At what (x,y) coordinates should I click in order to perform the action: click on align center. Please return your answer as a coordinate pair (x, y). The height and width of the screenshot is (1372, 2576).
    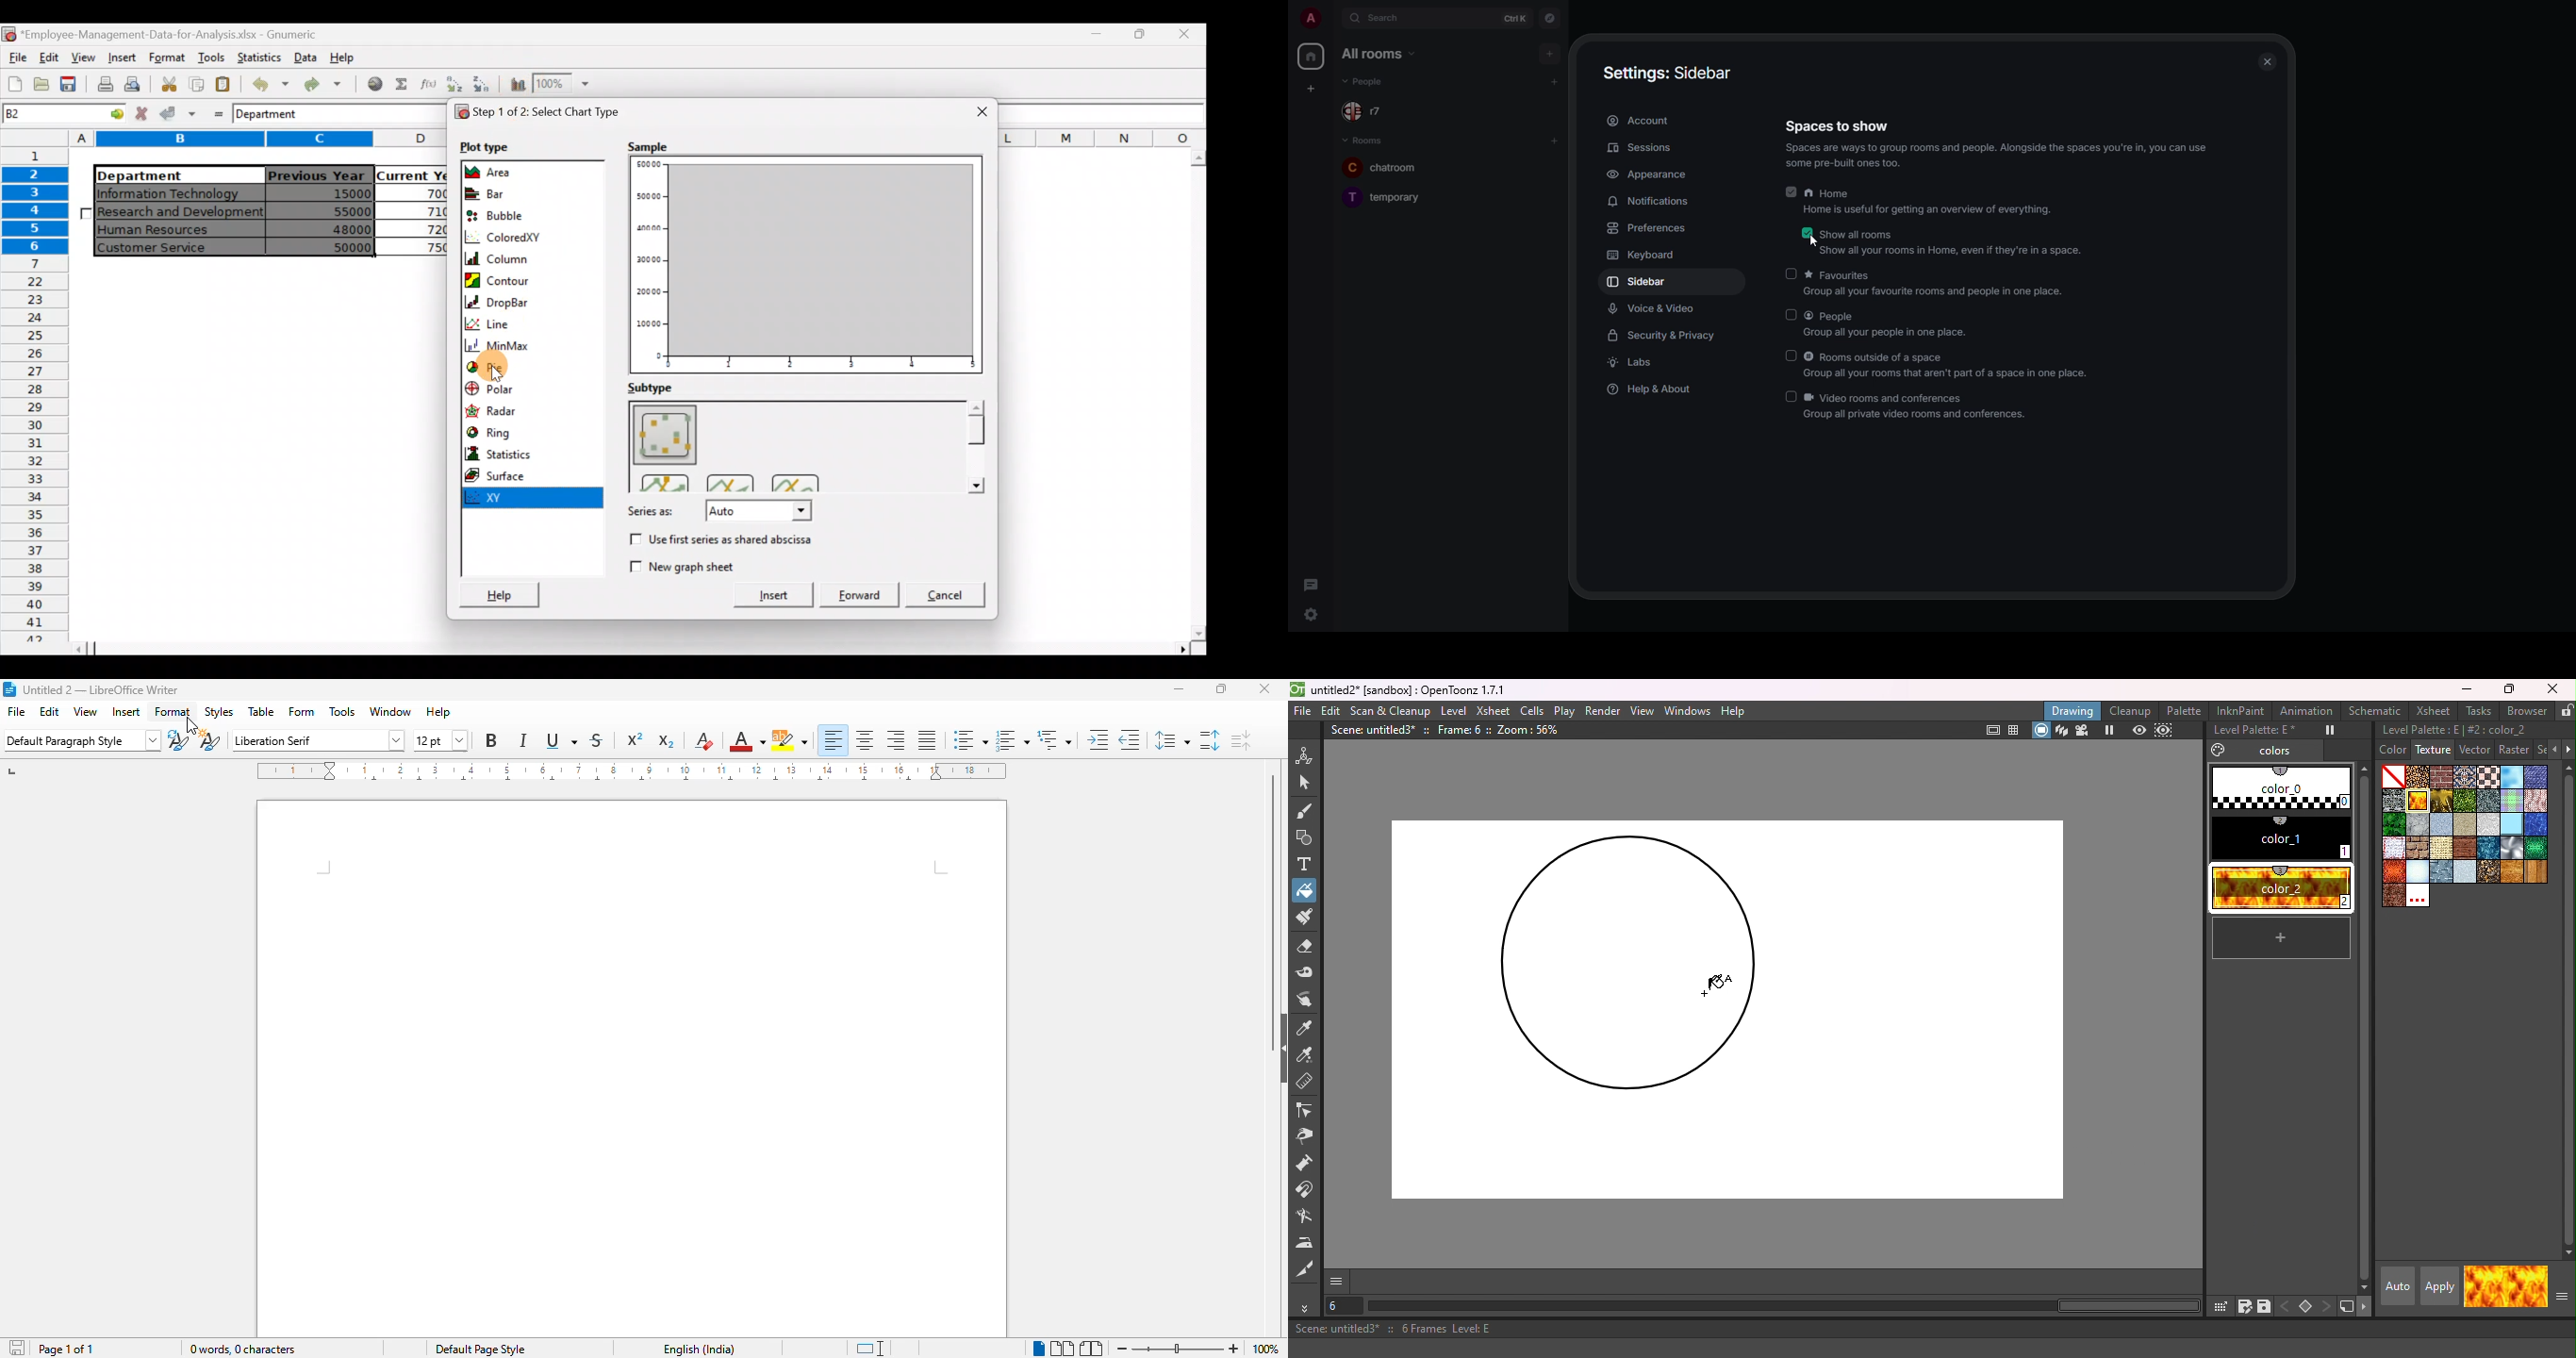
    Looking at the image, I should click on (866, 739).